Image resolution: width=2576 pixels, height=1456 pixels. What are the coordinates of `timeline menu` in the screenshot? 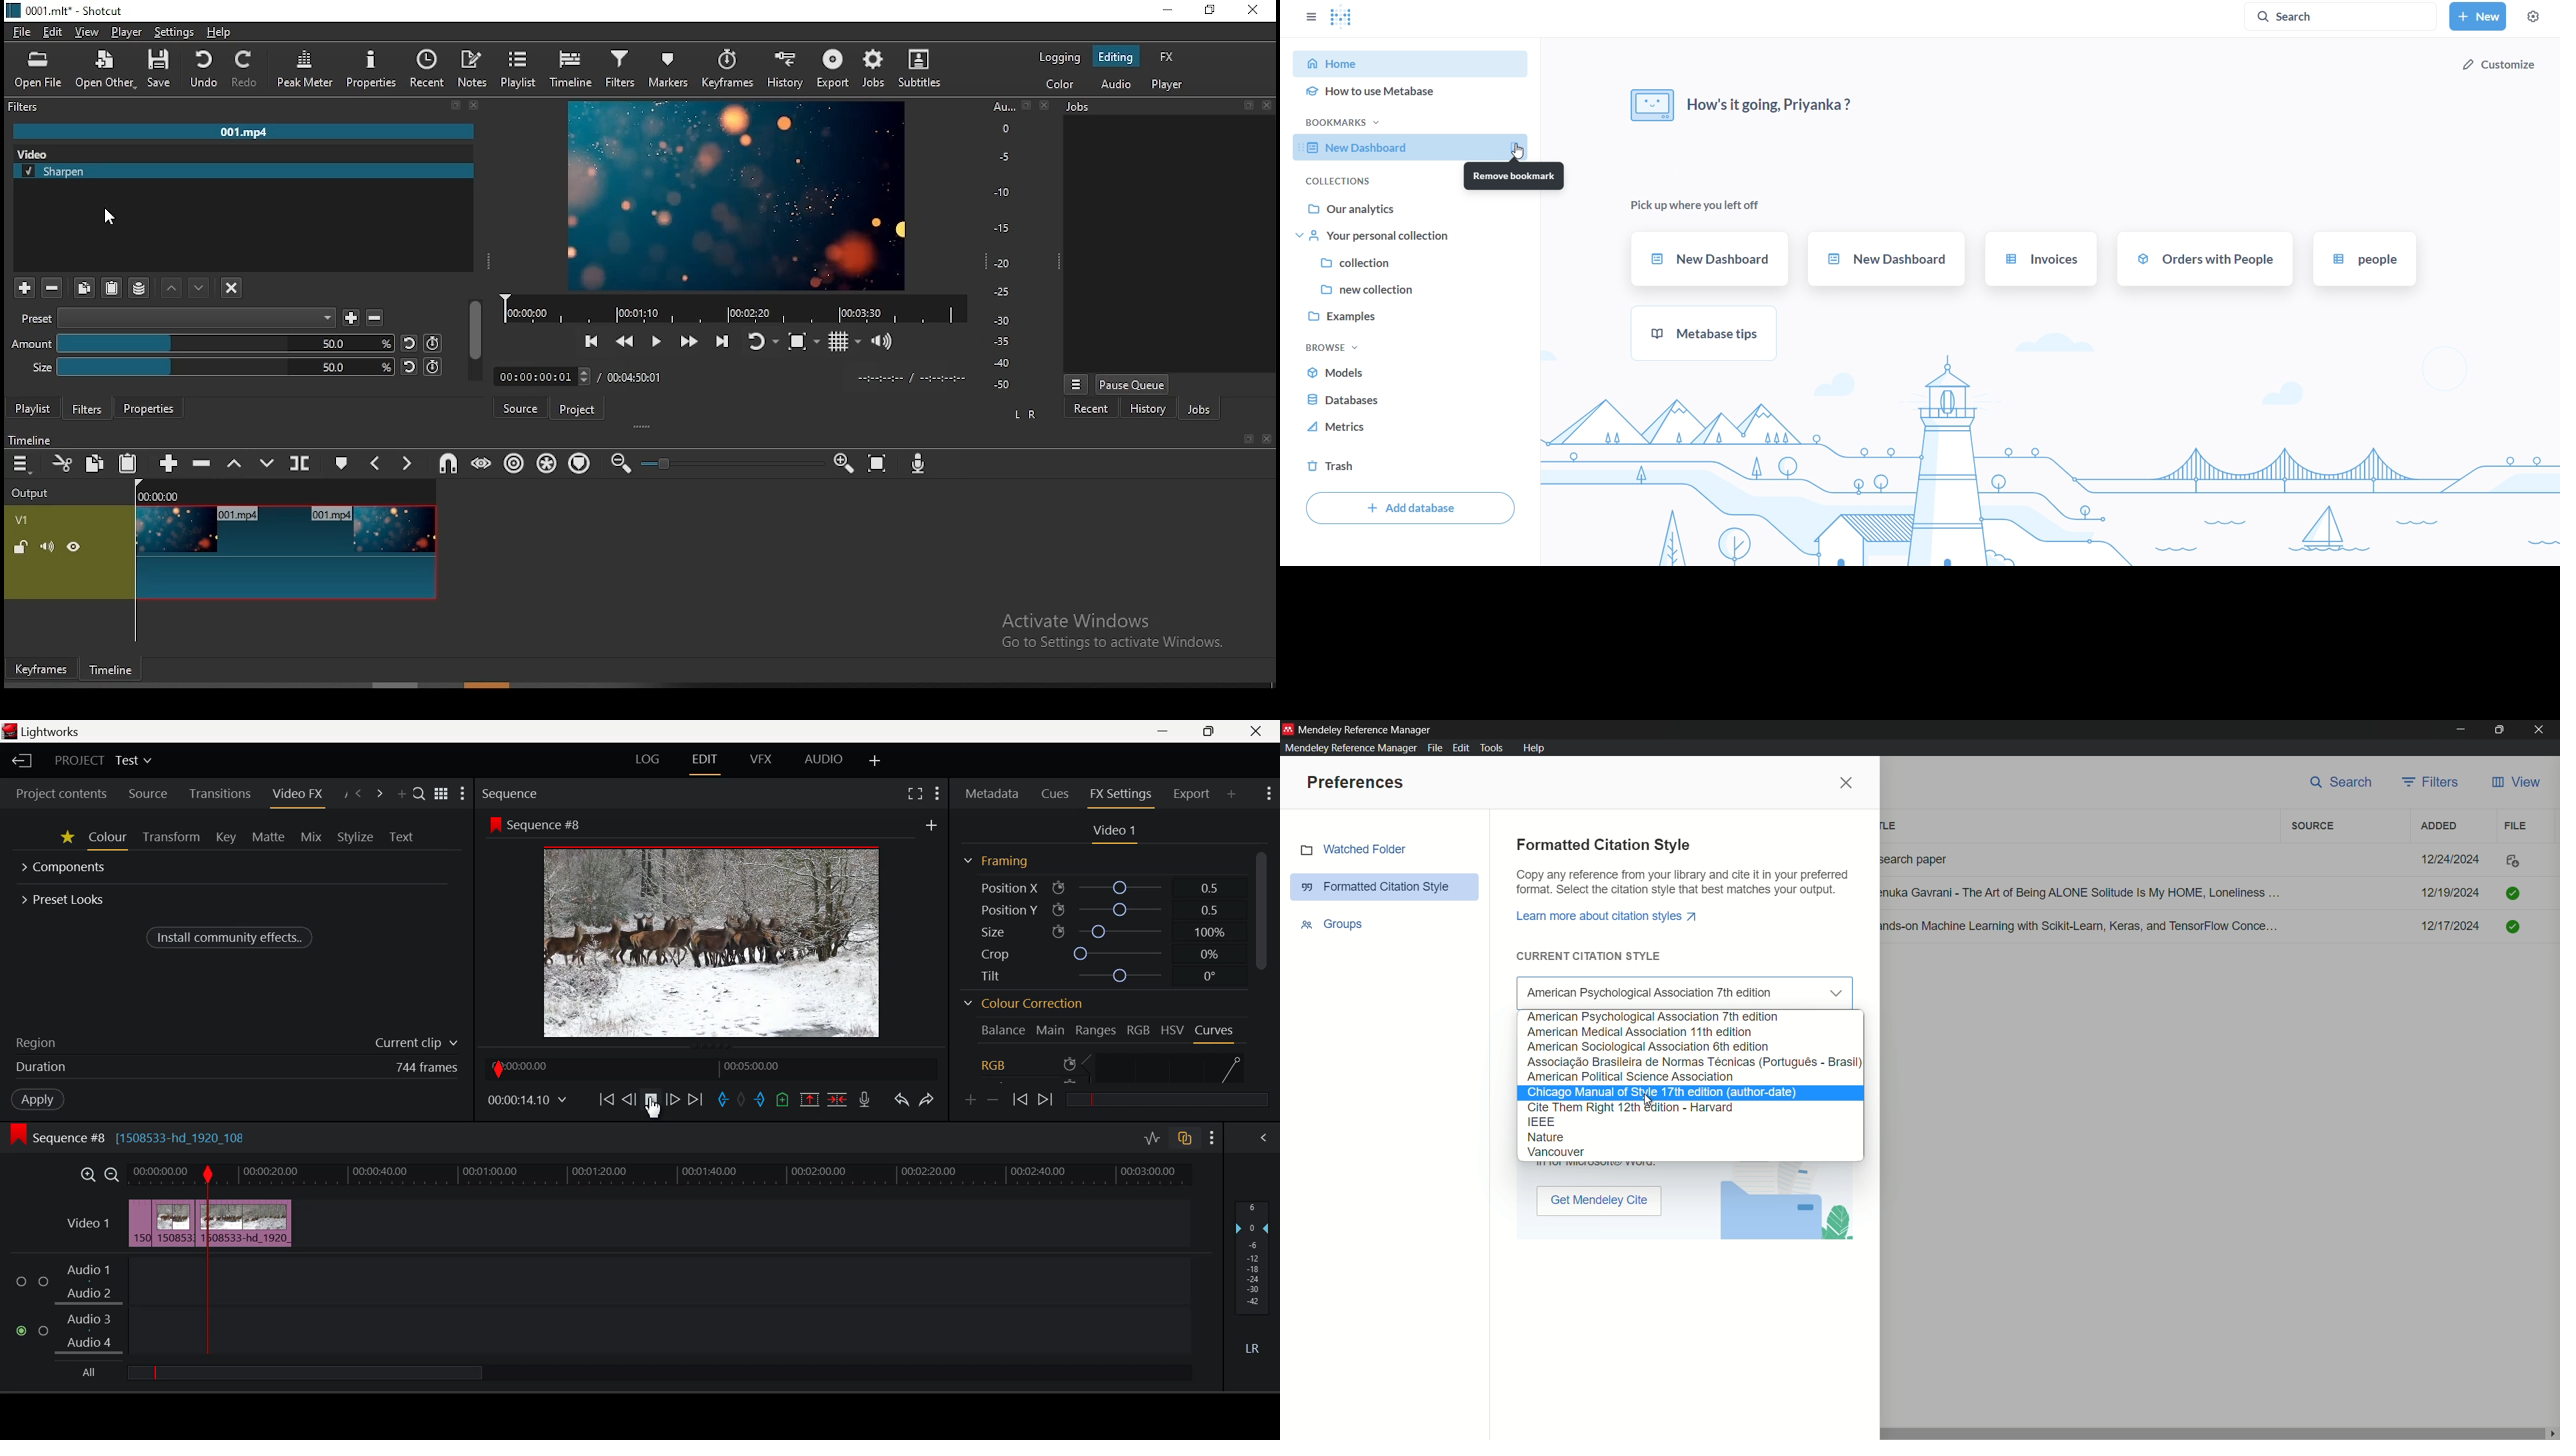 It's located at (22, 463).